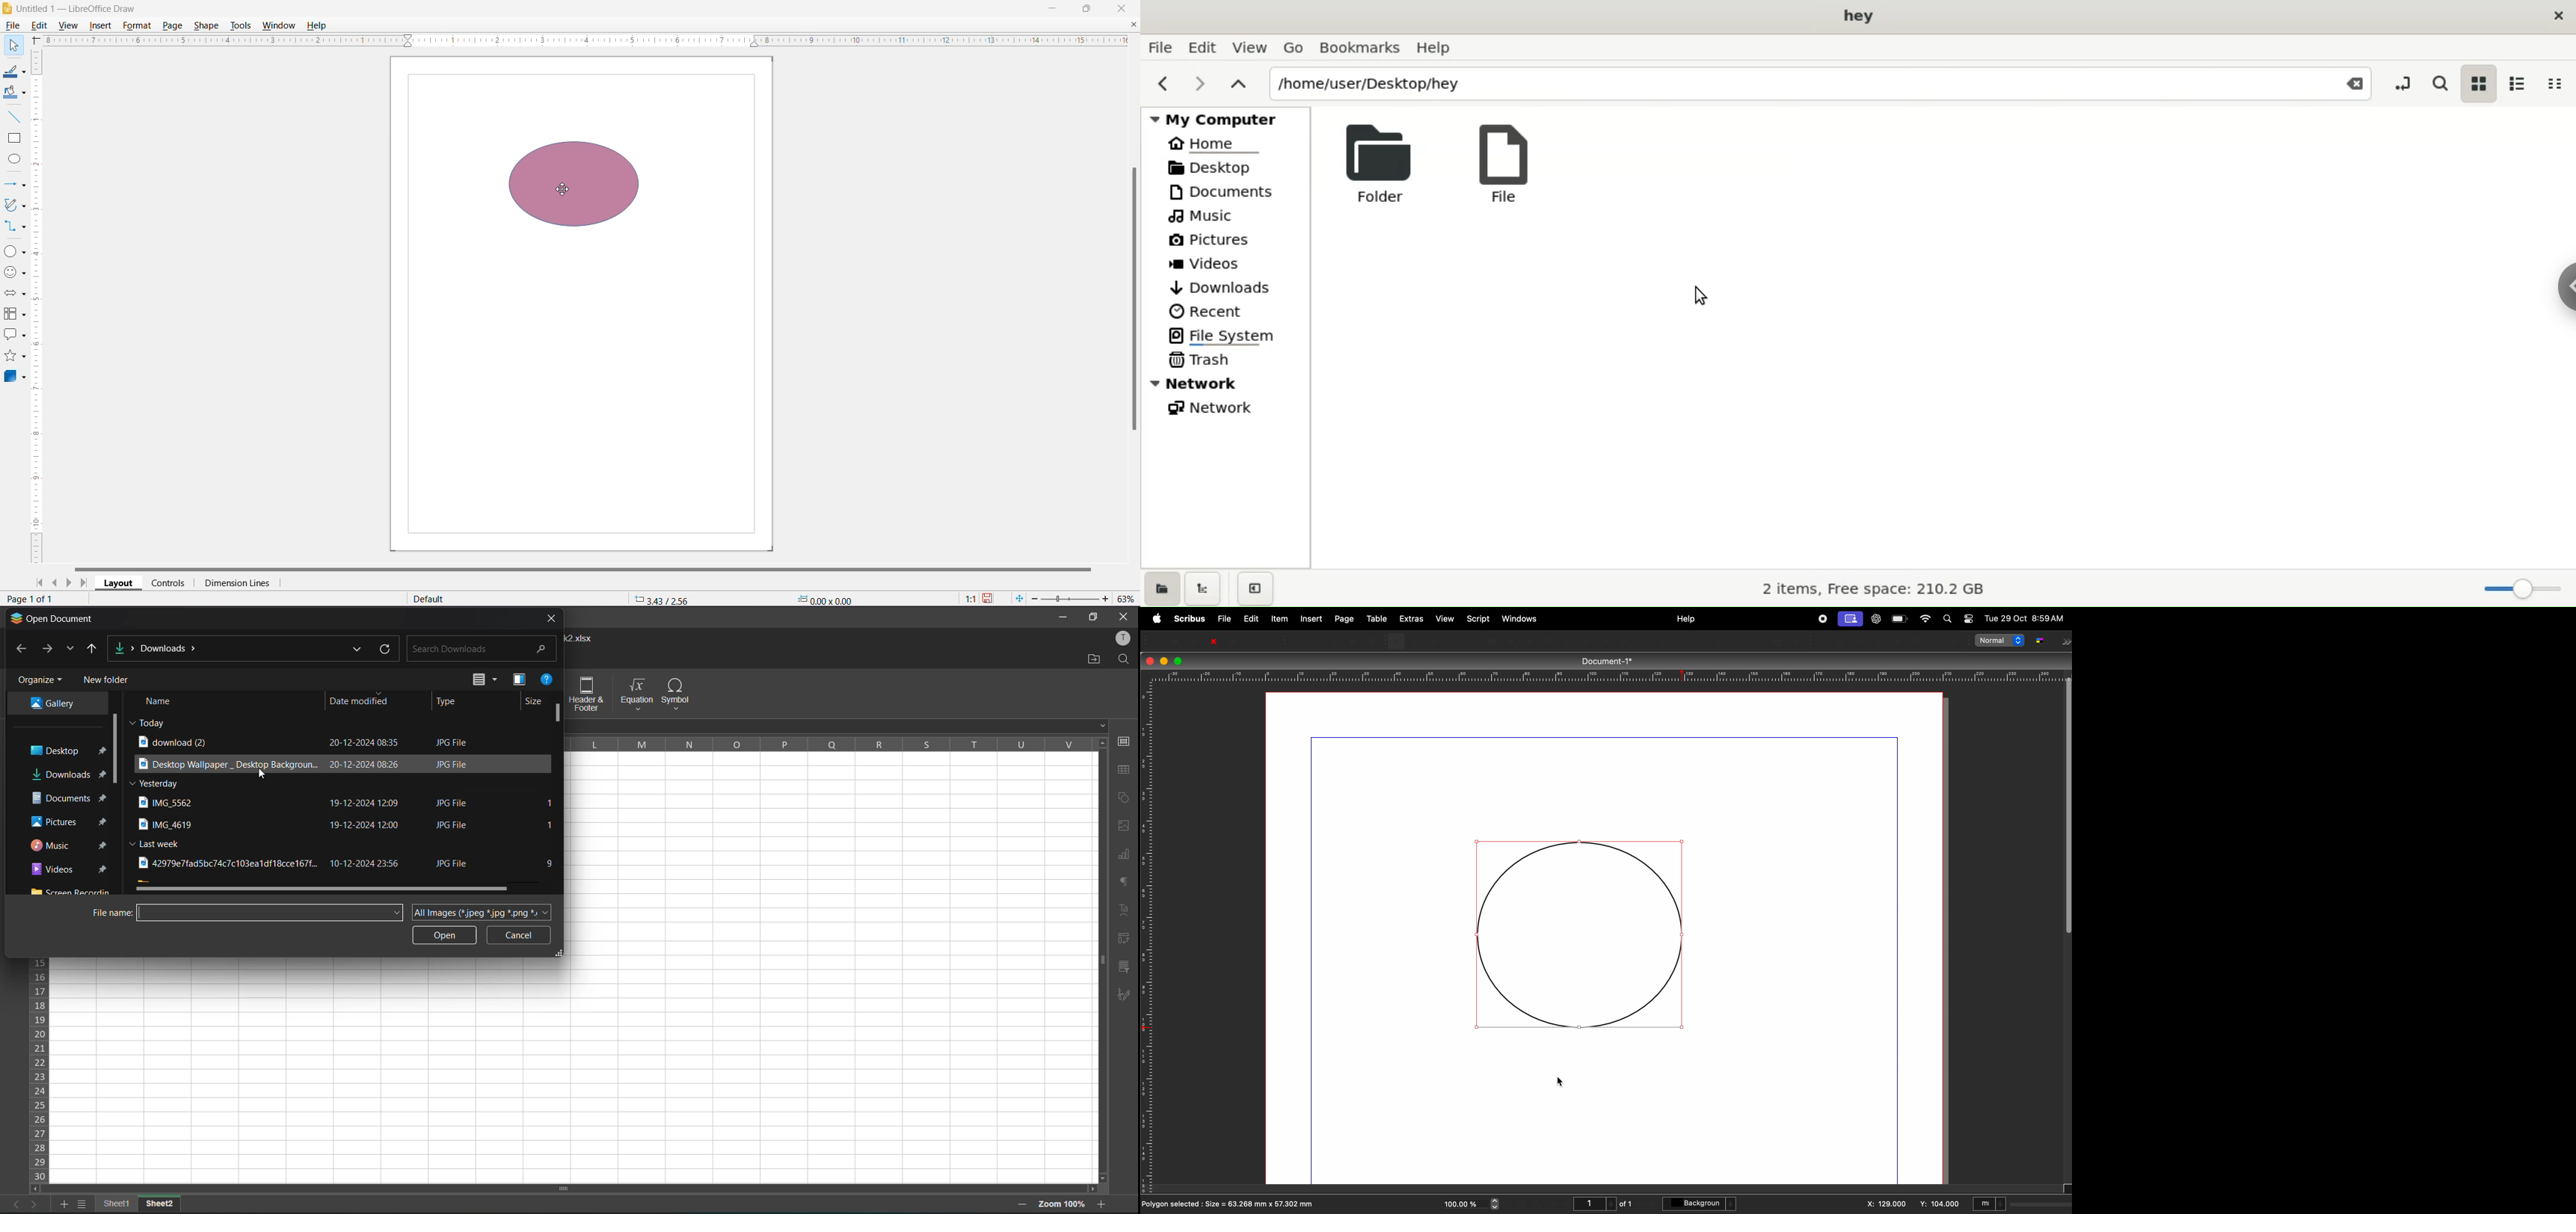 The width and height of the screenshot is (2576, 1232). Describe the element at coordinates (58, 704) in the screenshot. I see `Gallery` at that location.